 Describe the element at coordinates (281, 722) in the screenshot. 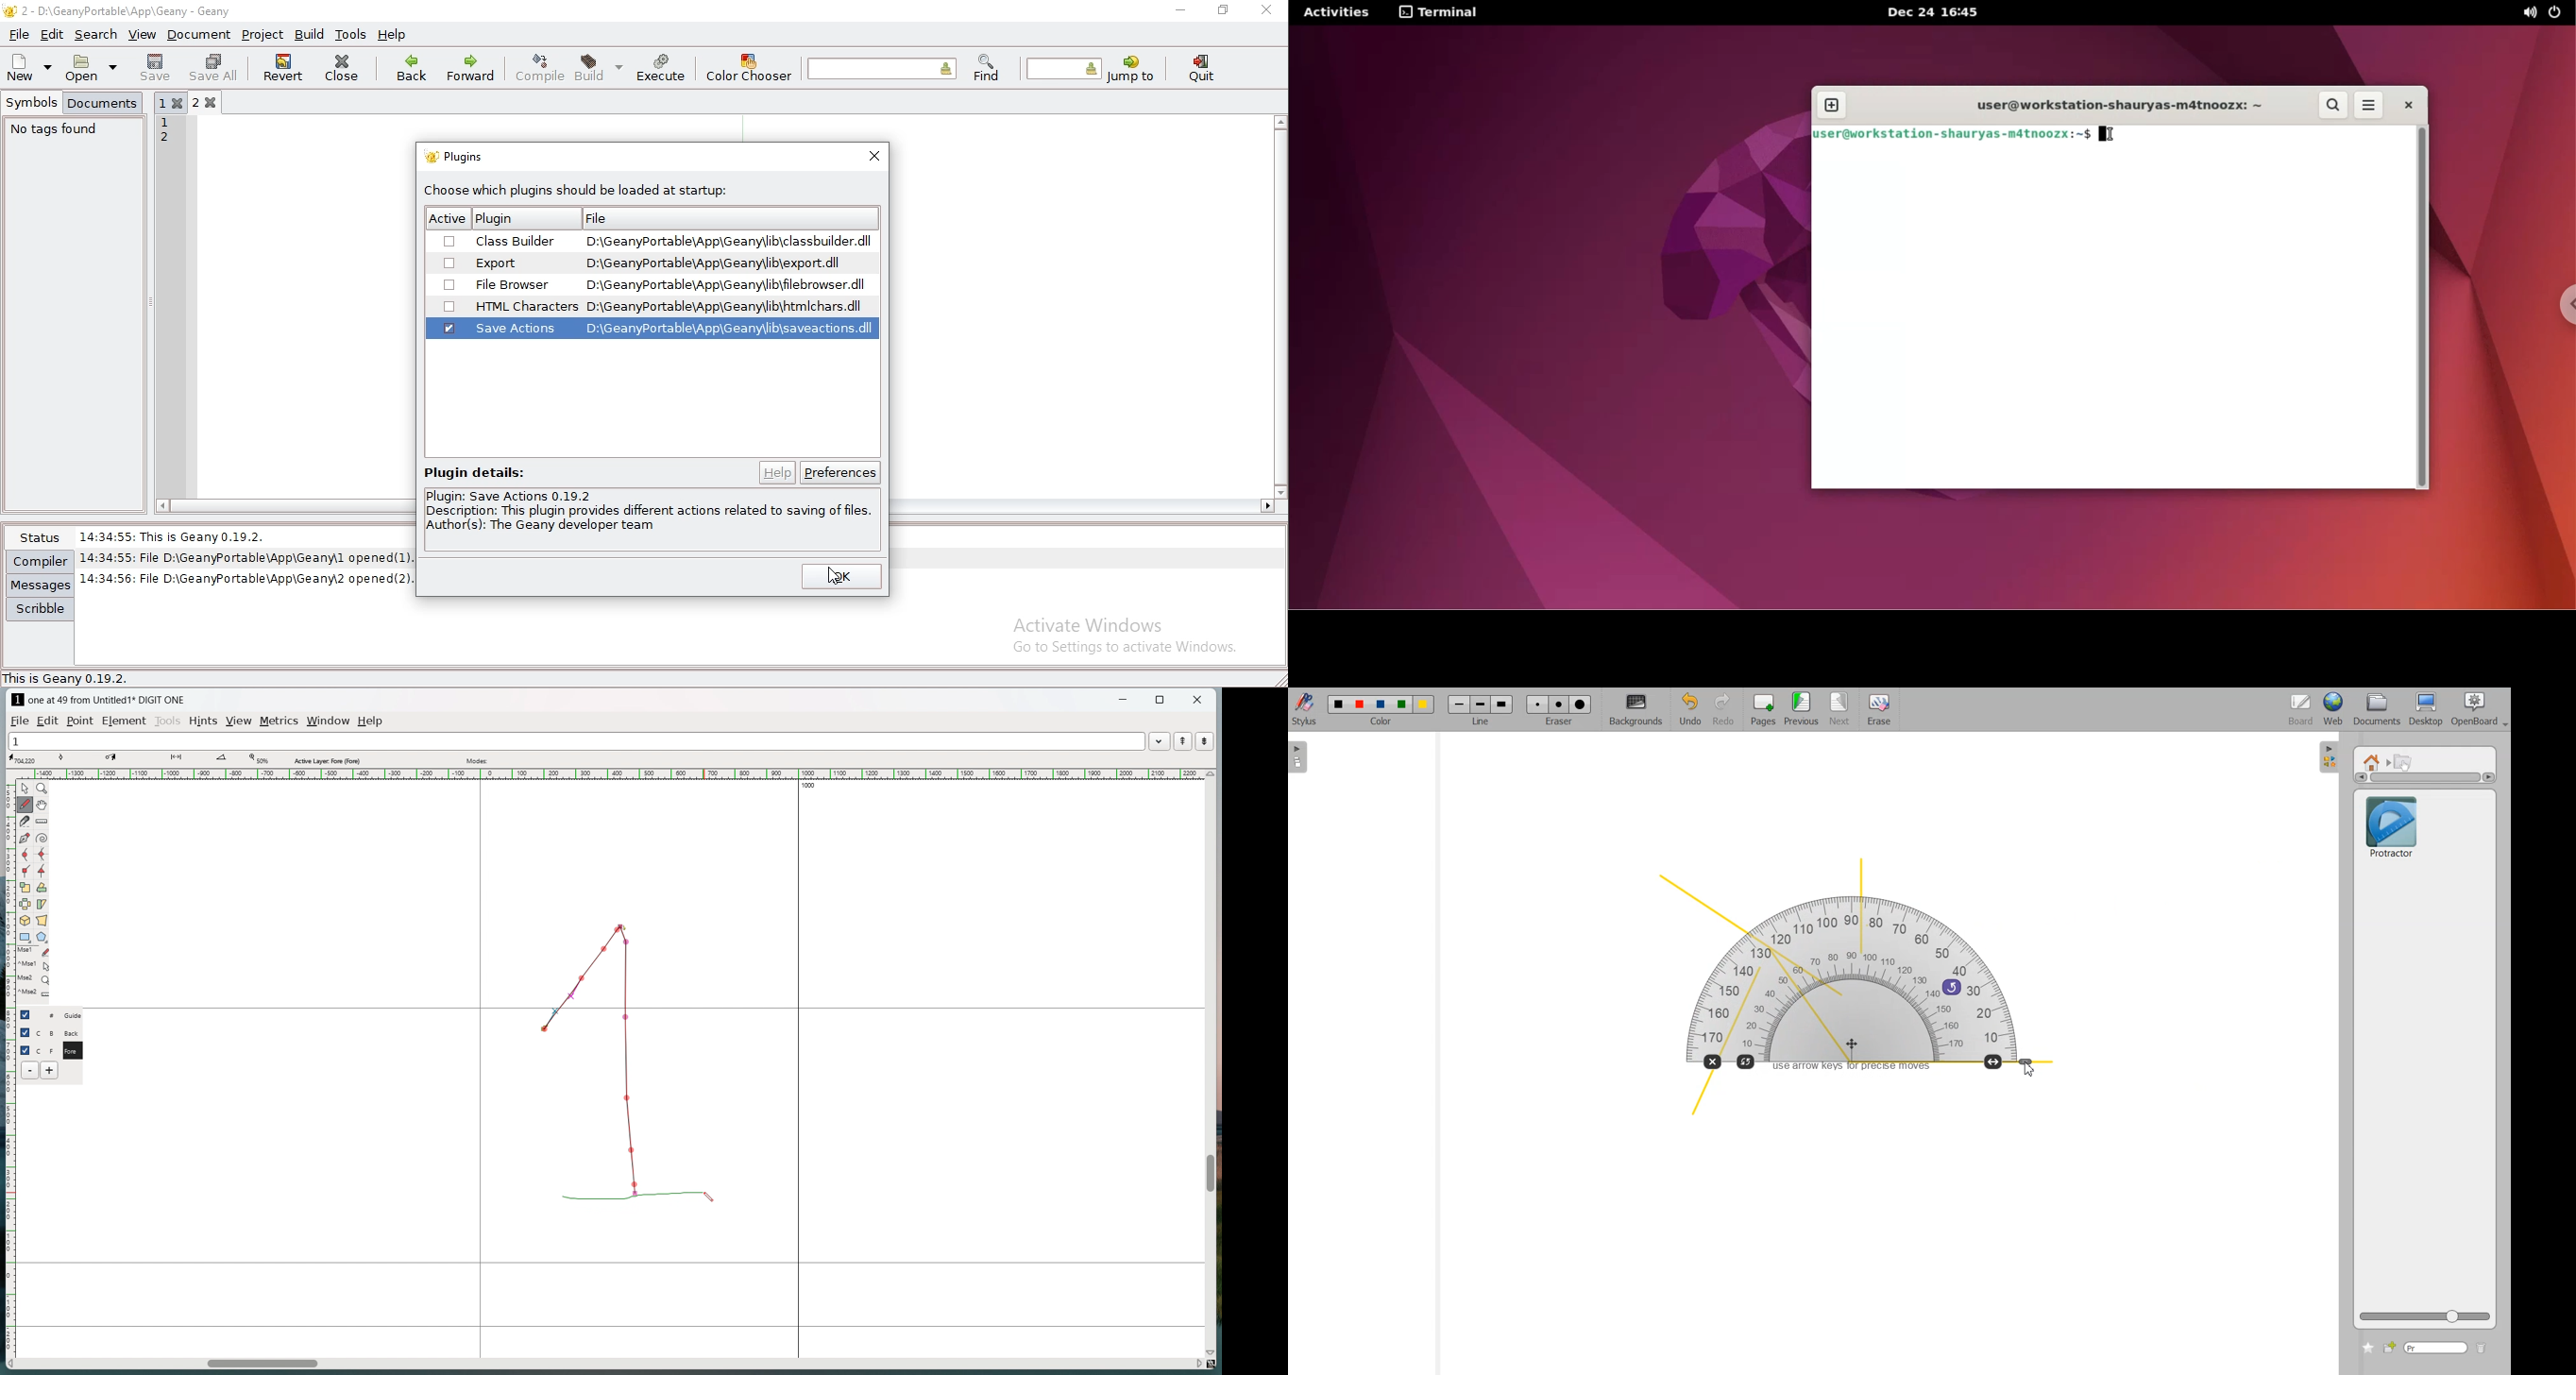

I see `metrics` at that location.